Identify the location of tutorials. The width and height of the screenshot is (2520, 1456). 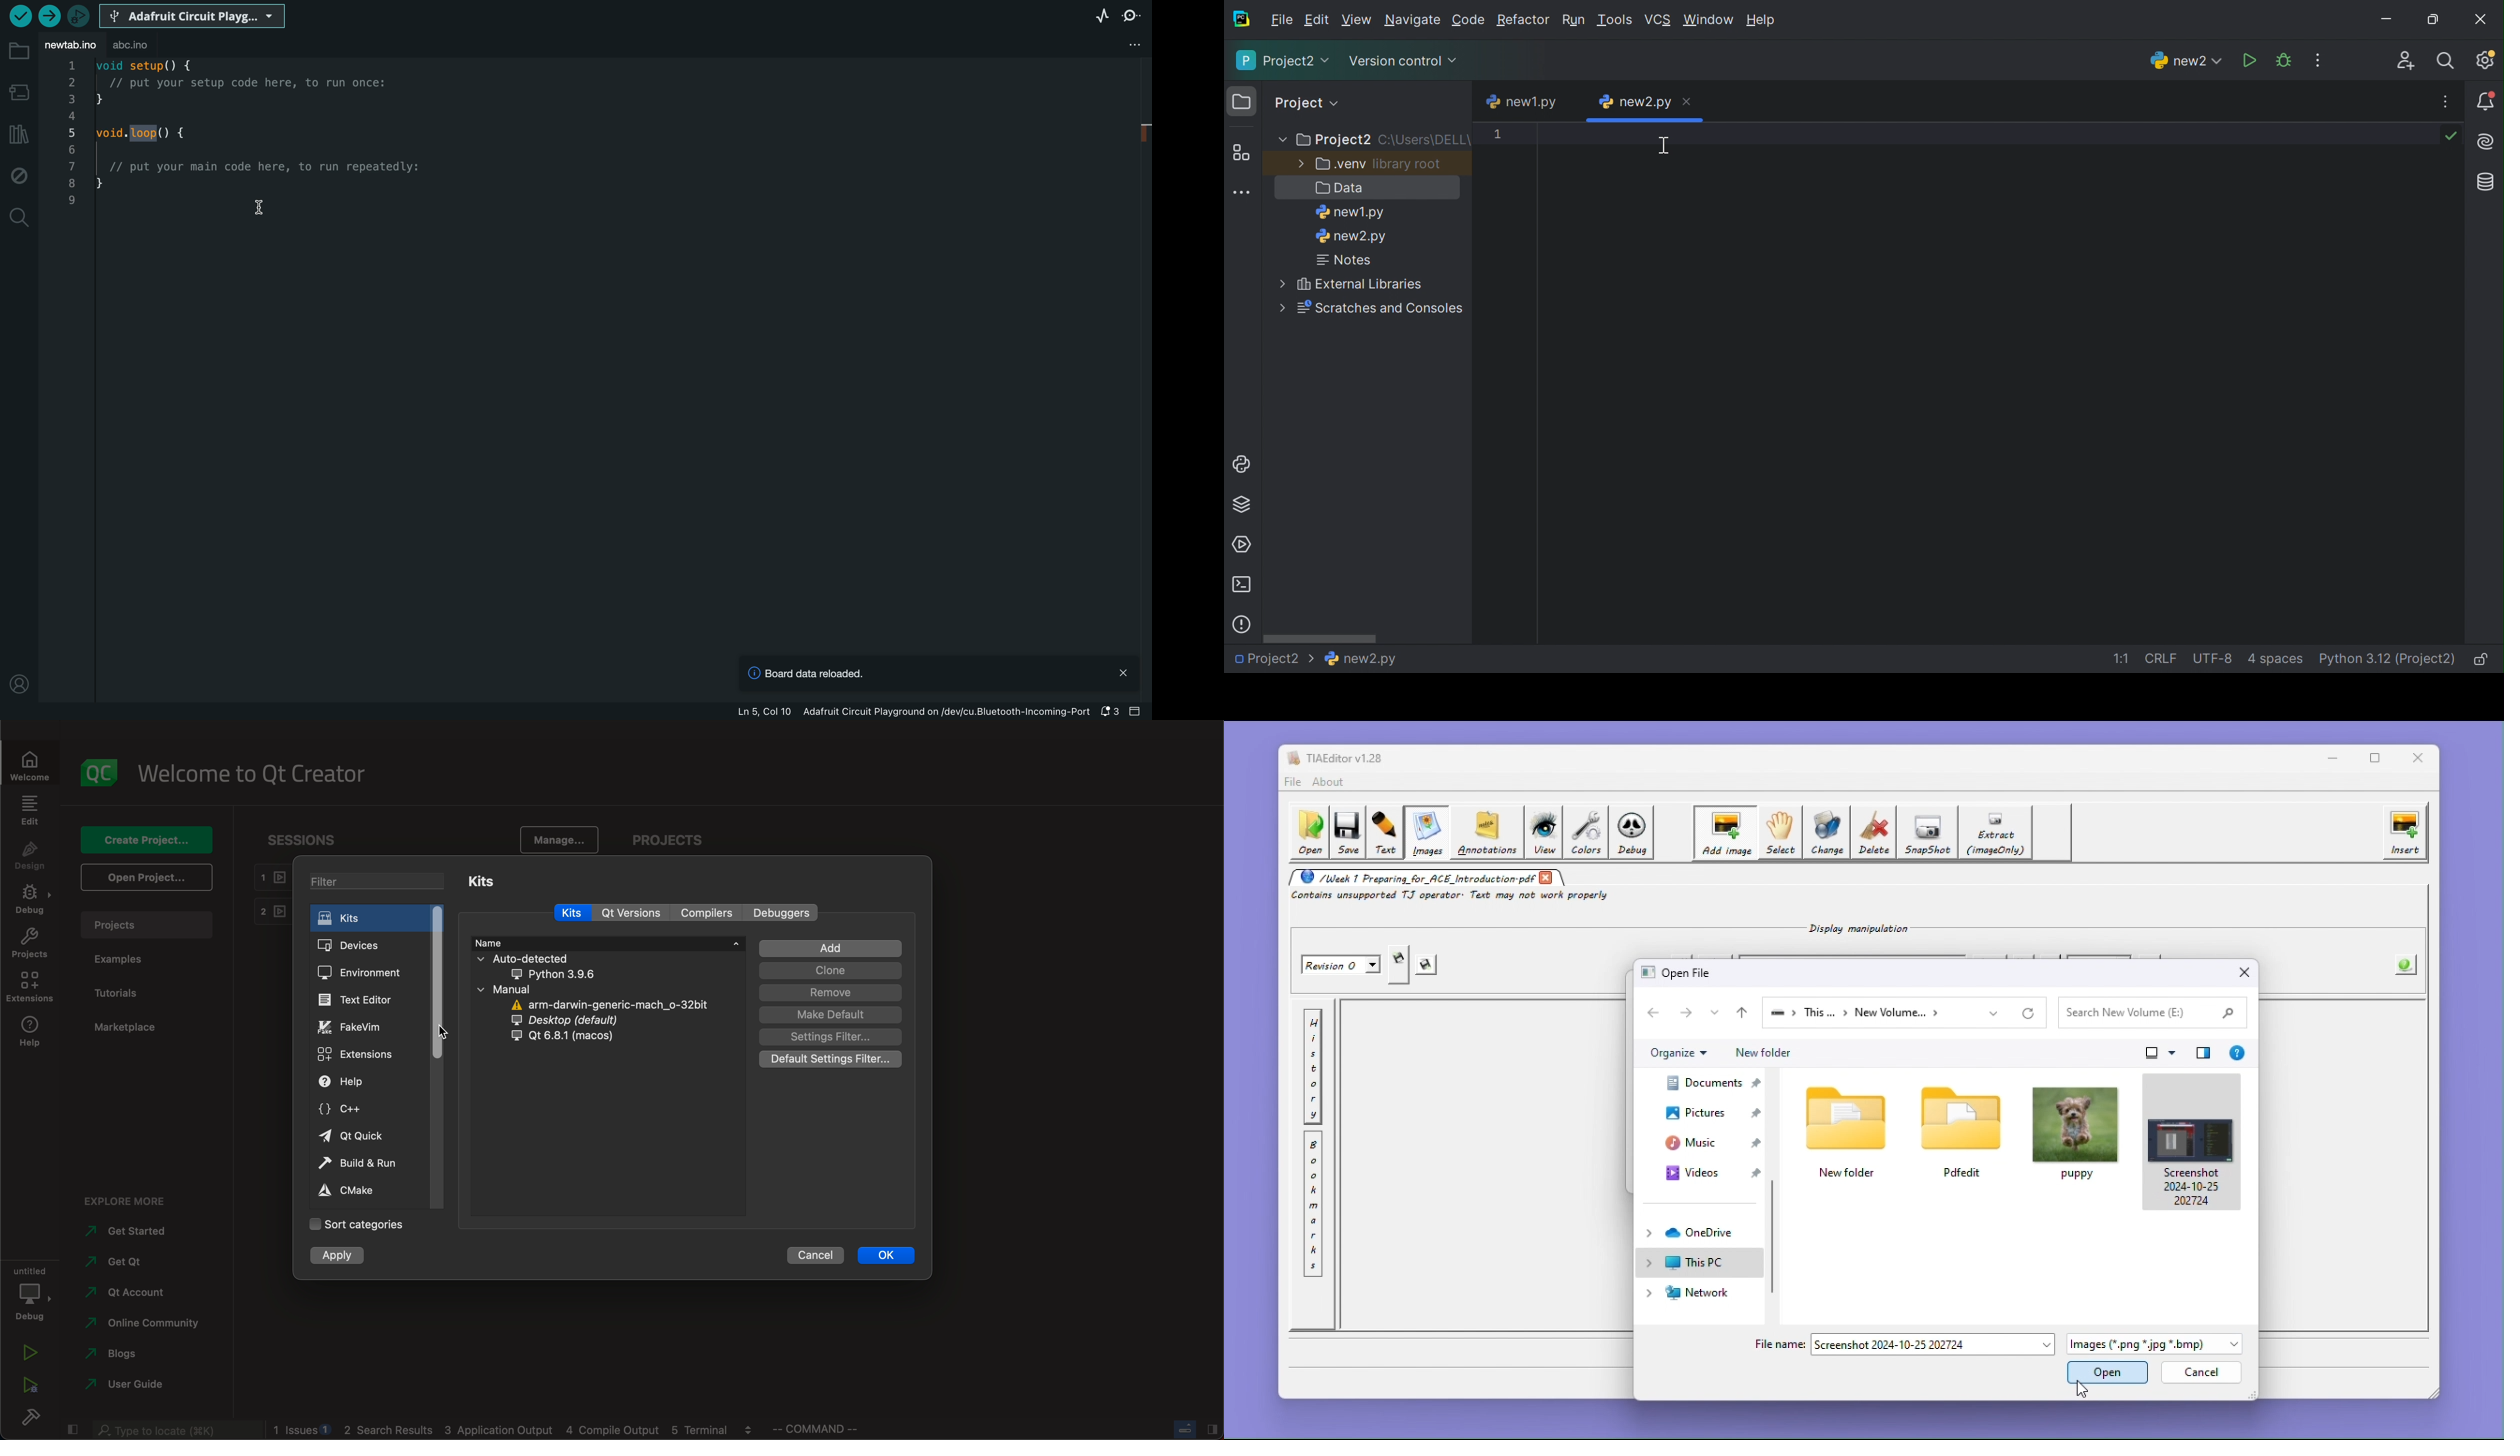
(119, 992).